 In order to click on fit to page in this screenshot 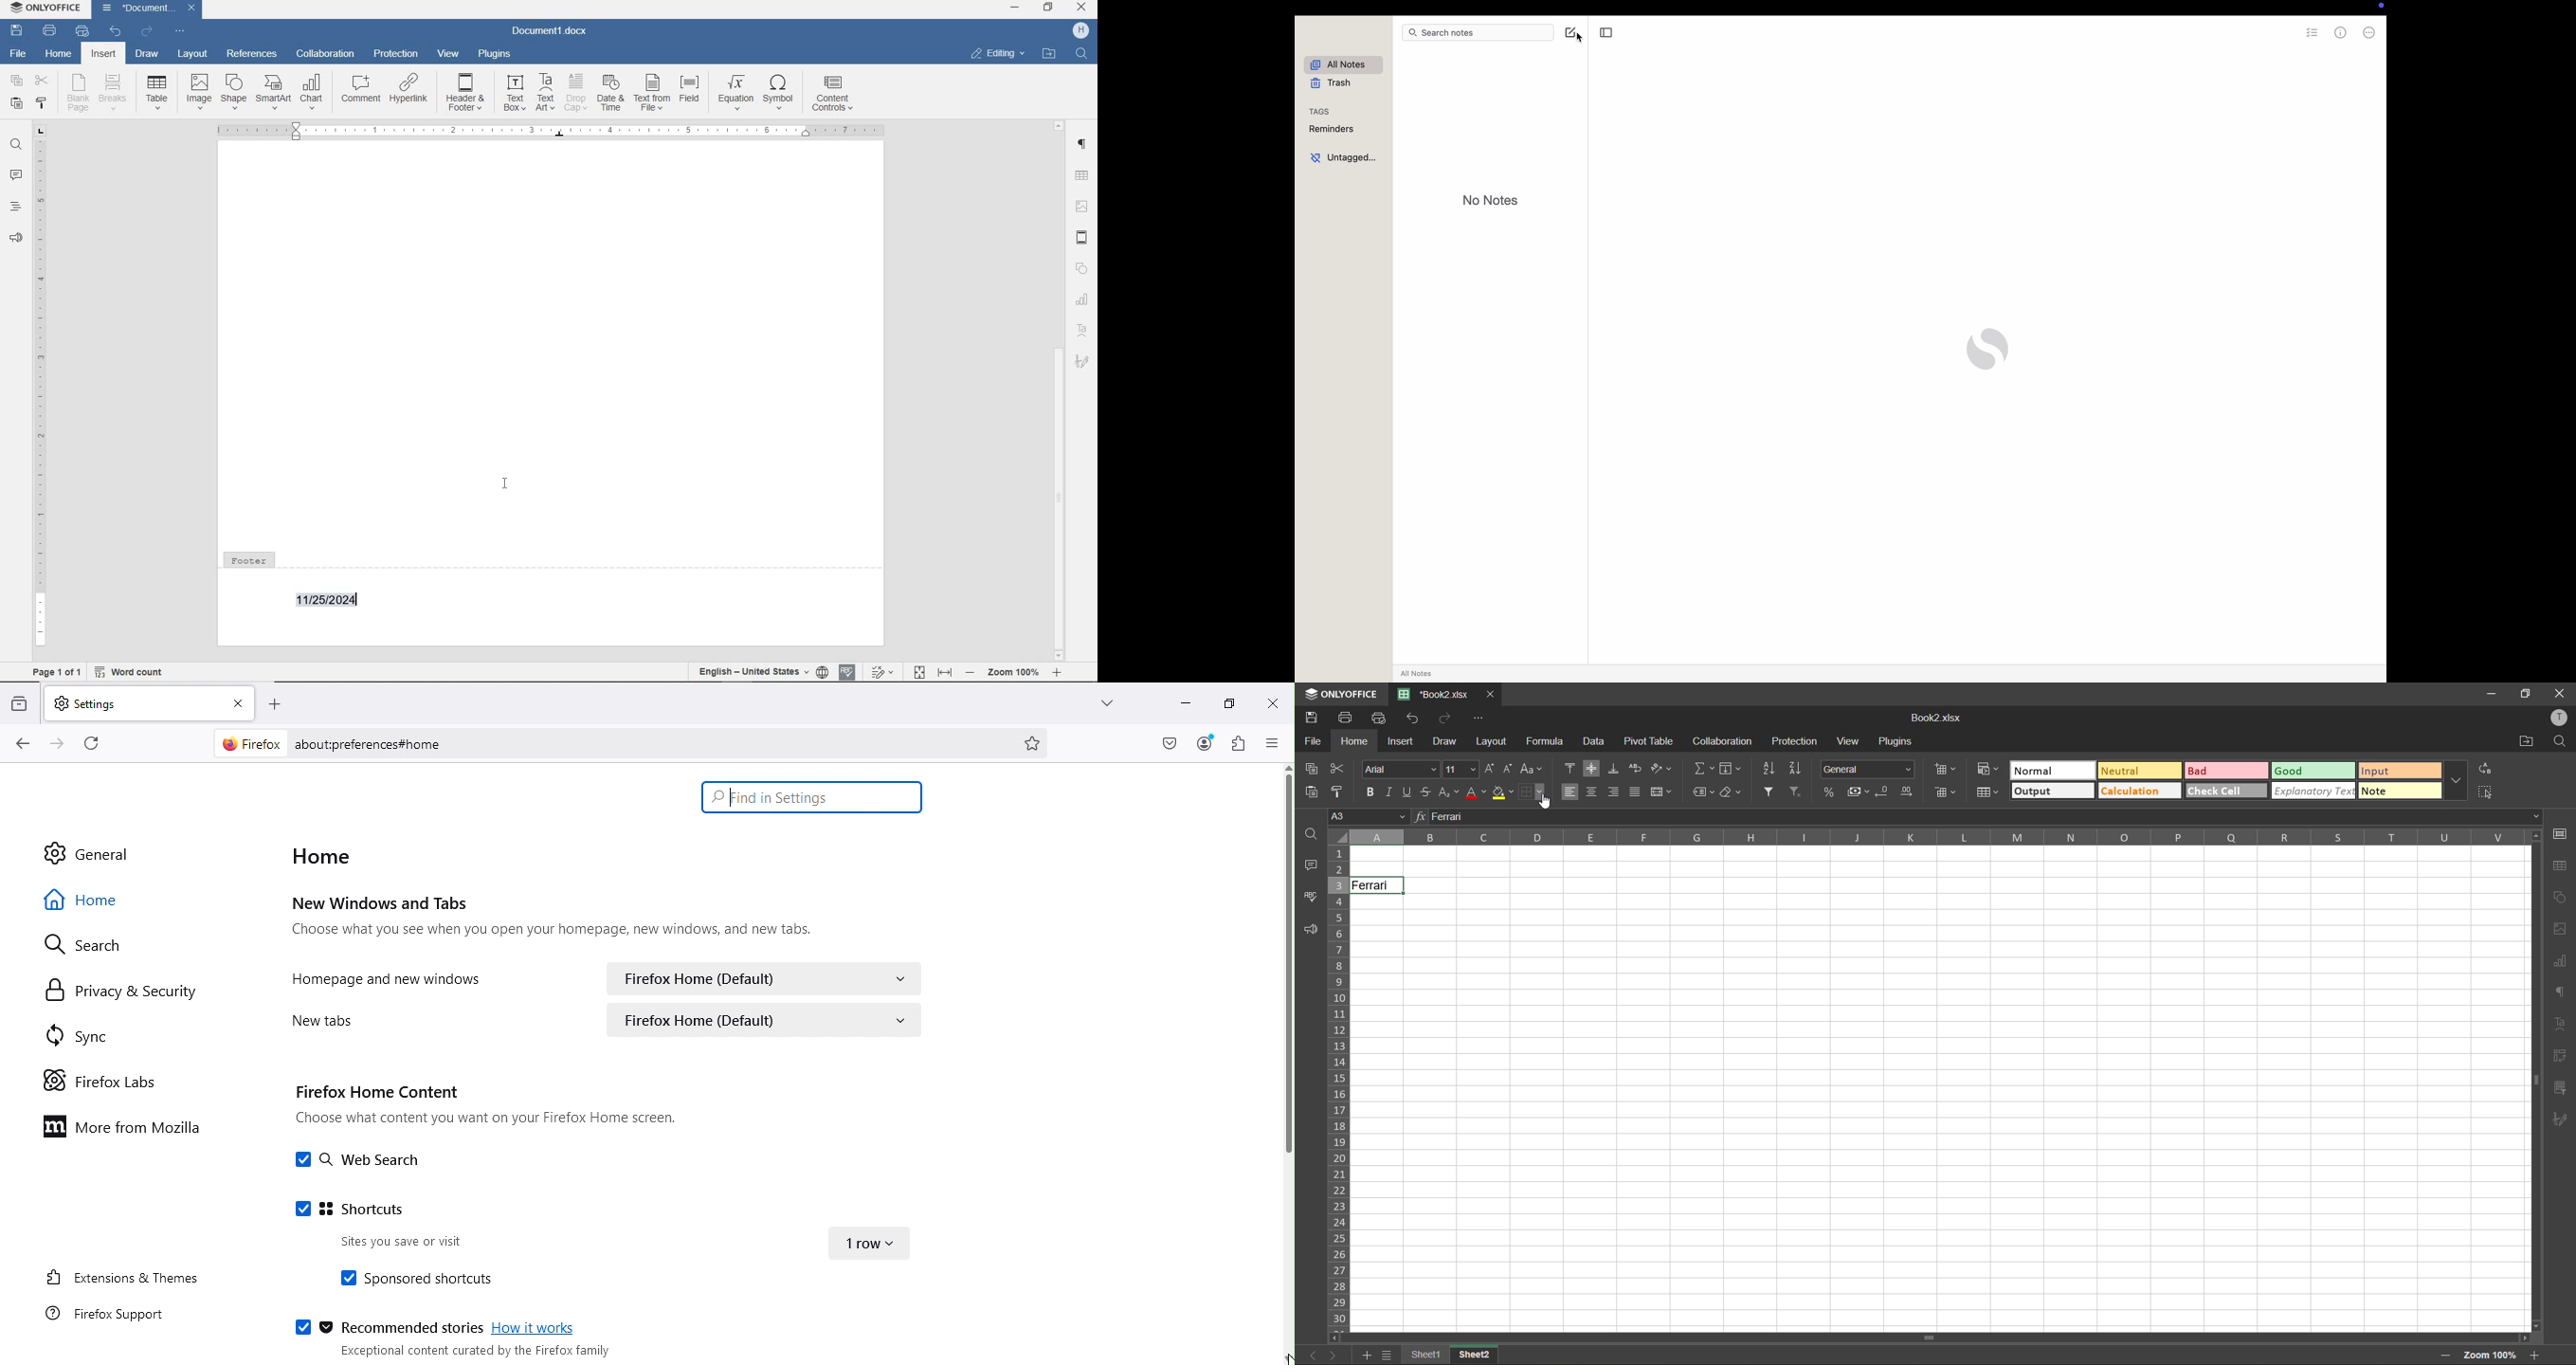, I will do `click(919, 671)`.